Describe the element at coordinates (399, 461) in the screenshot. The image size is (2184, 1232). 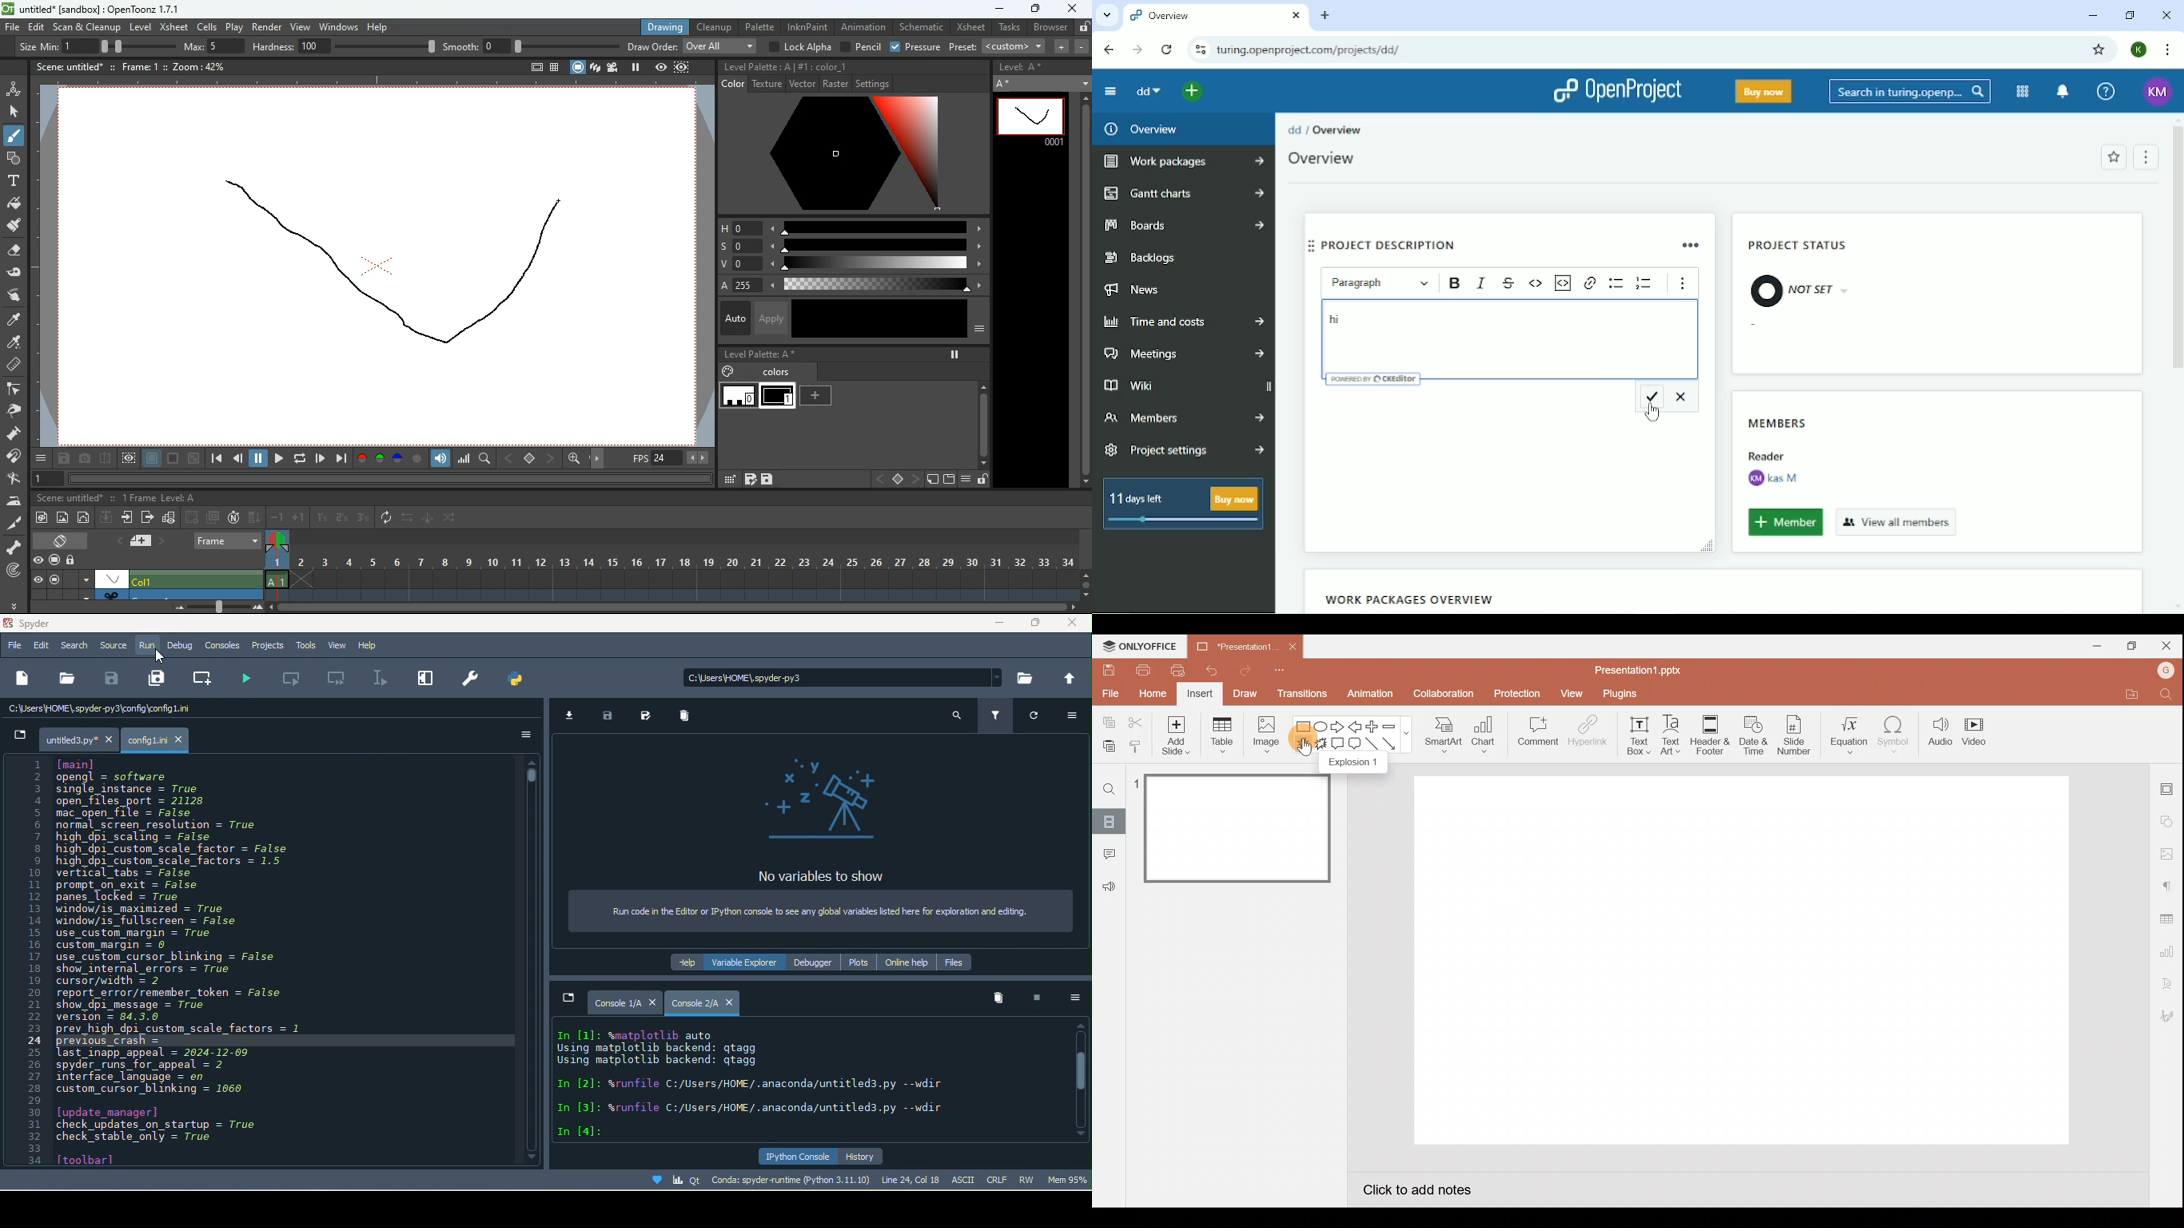
I see `blue` at that location.